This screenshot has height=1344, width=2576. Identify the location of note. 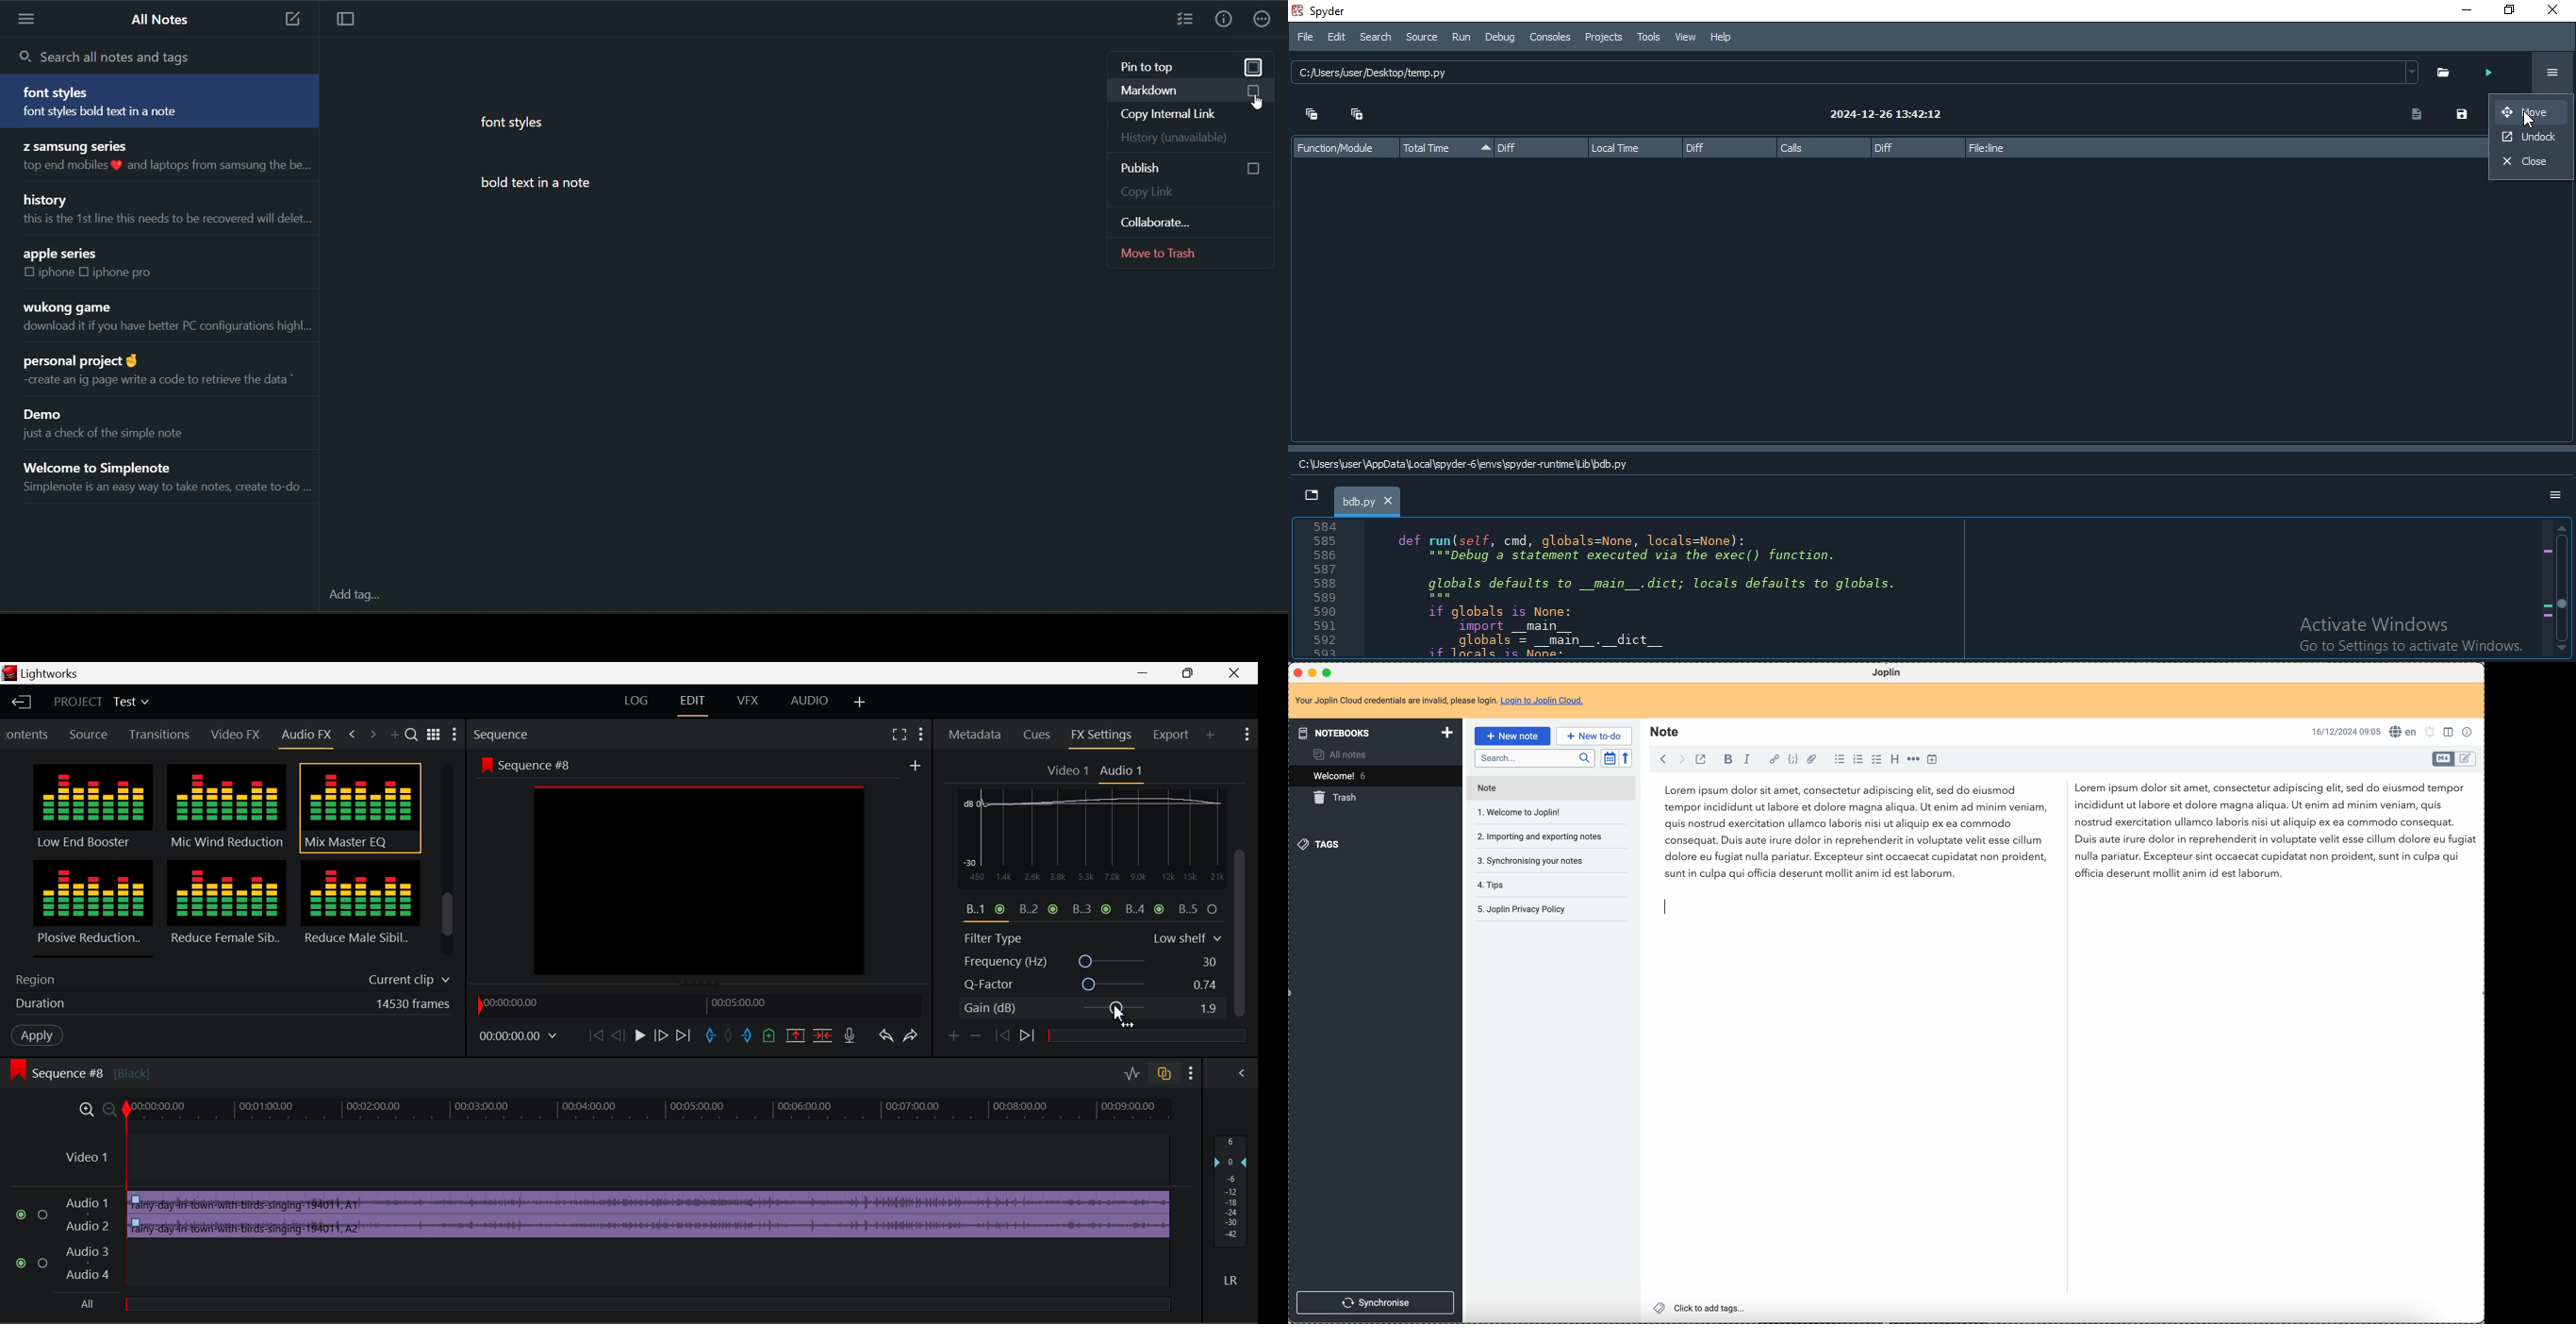
(1666, 733).